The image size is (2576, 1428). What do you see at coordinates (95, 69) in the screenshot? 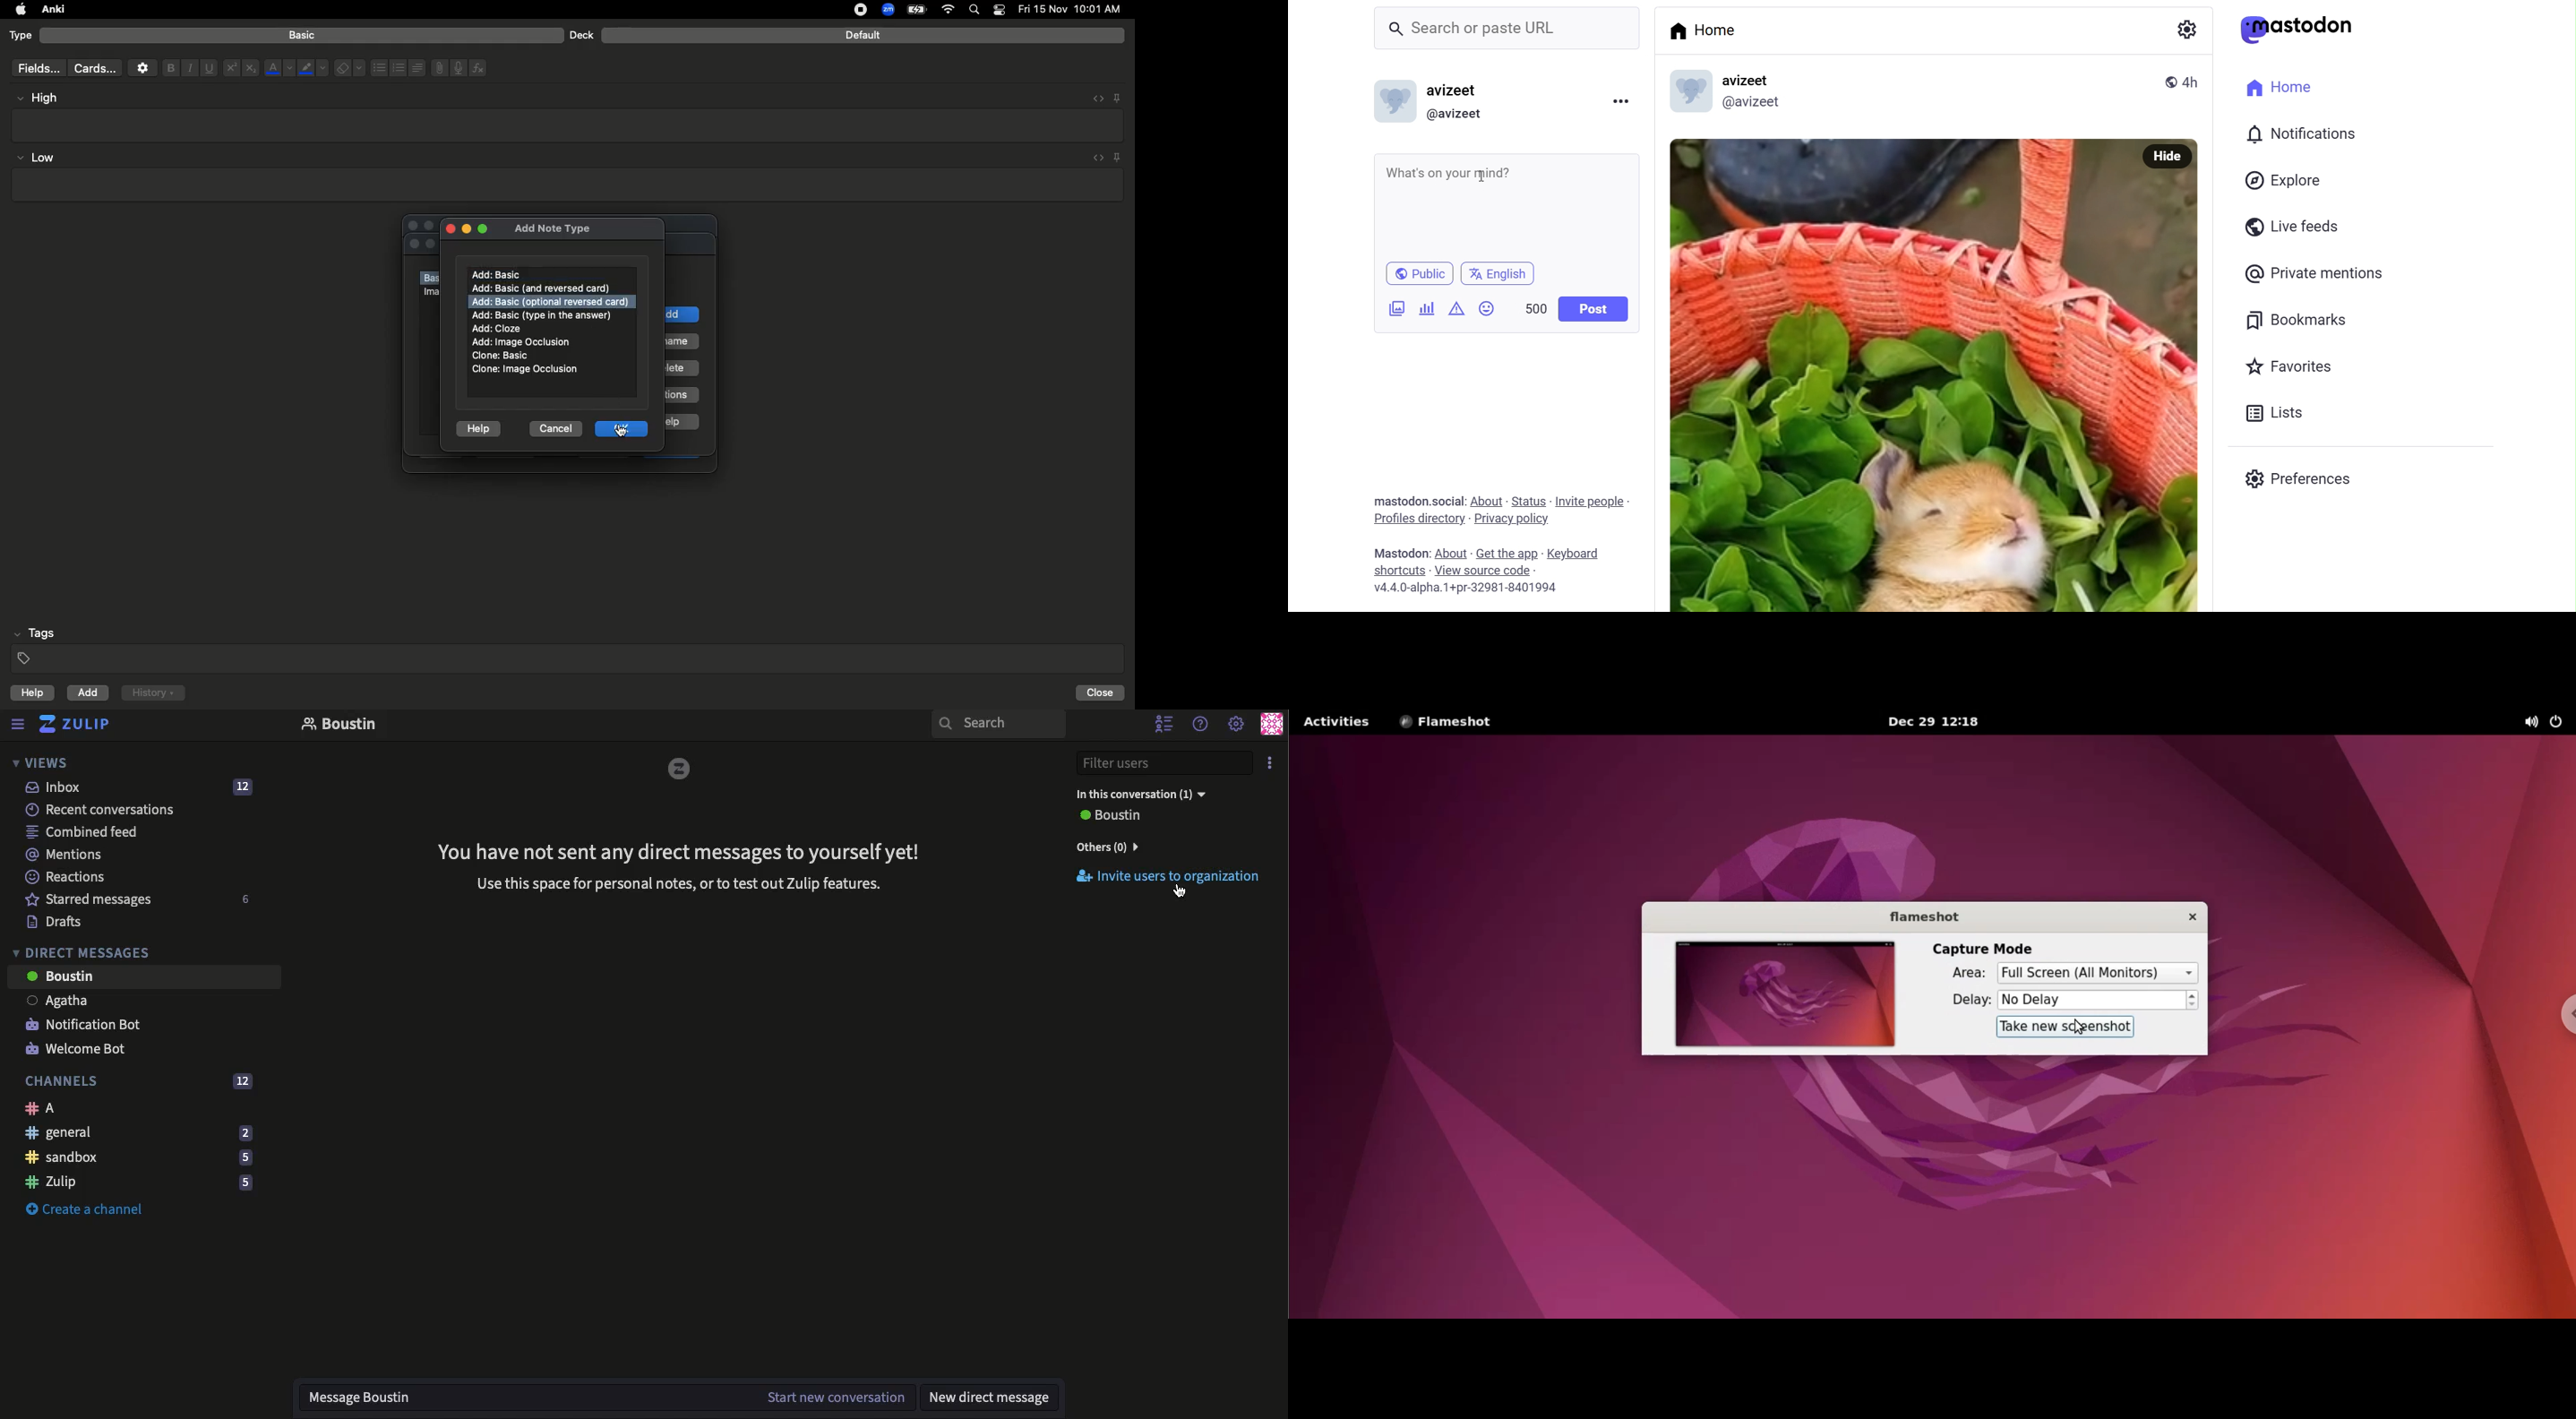
I see `Cards` at bounding box center [95, 69].